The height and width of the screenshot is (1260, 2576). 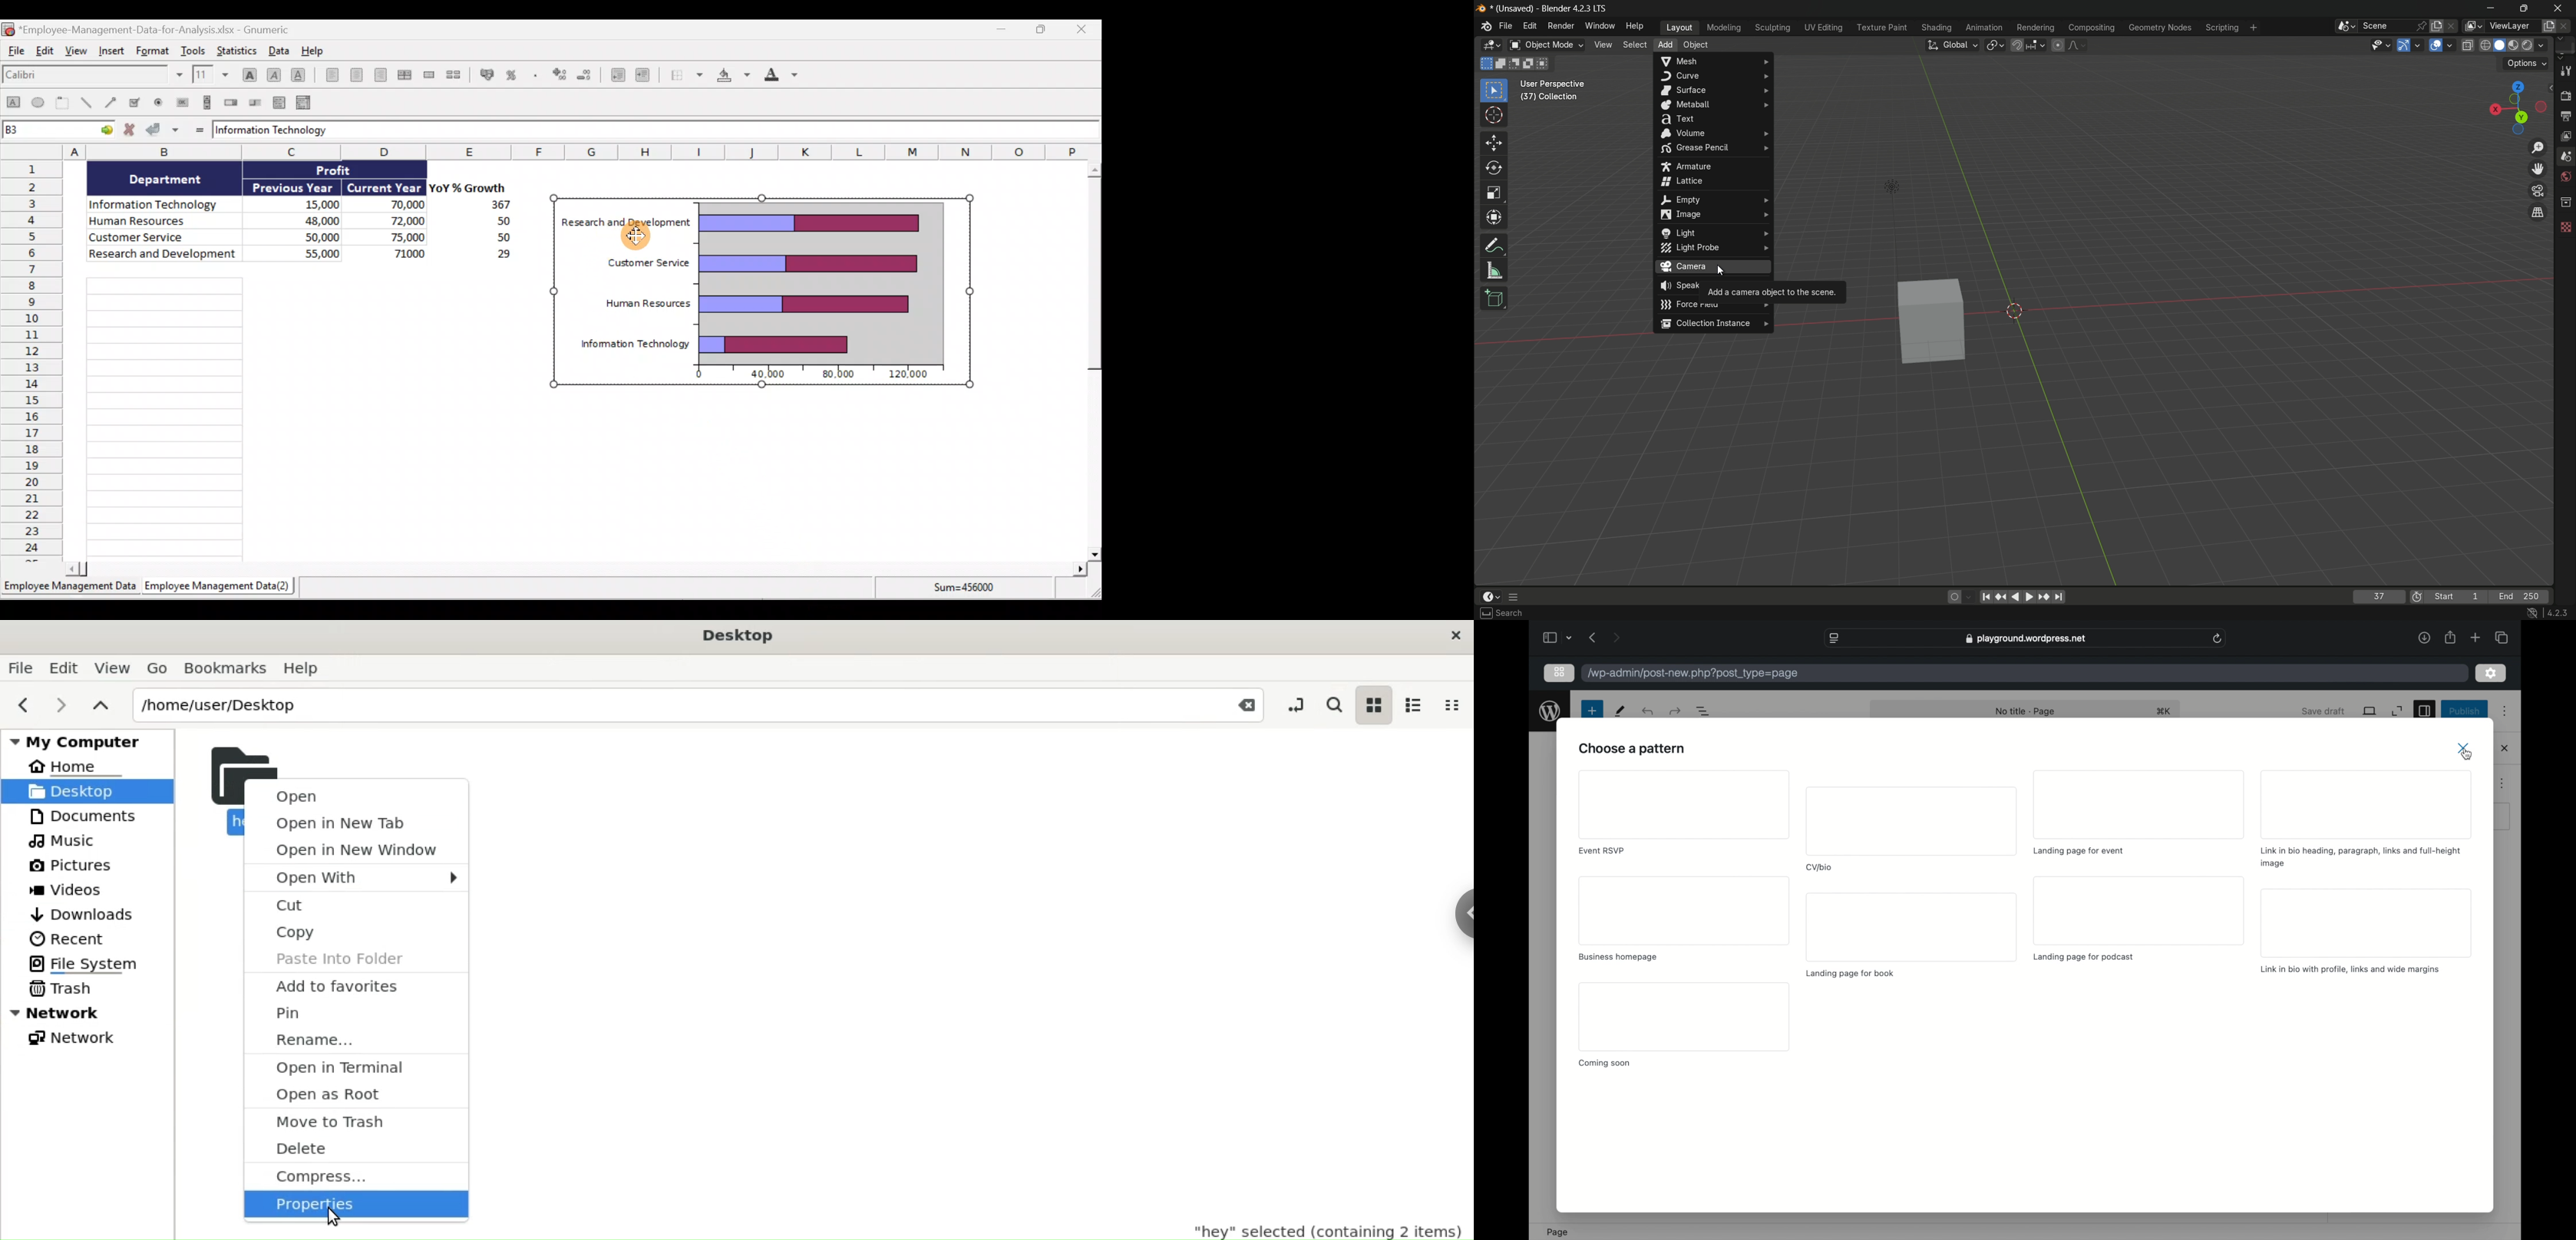 I want to click on curve, so click(x=1714, y=76).